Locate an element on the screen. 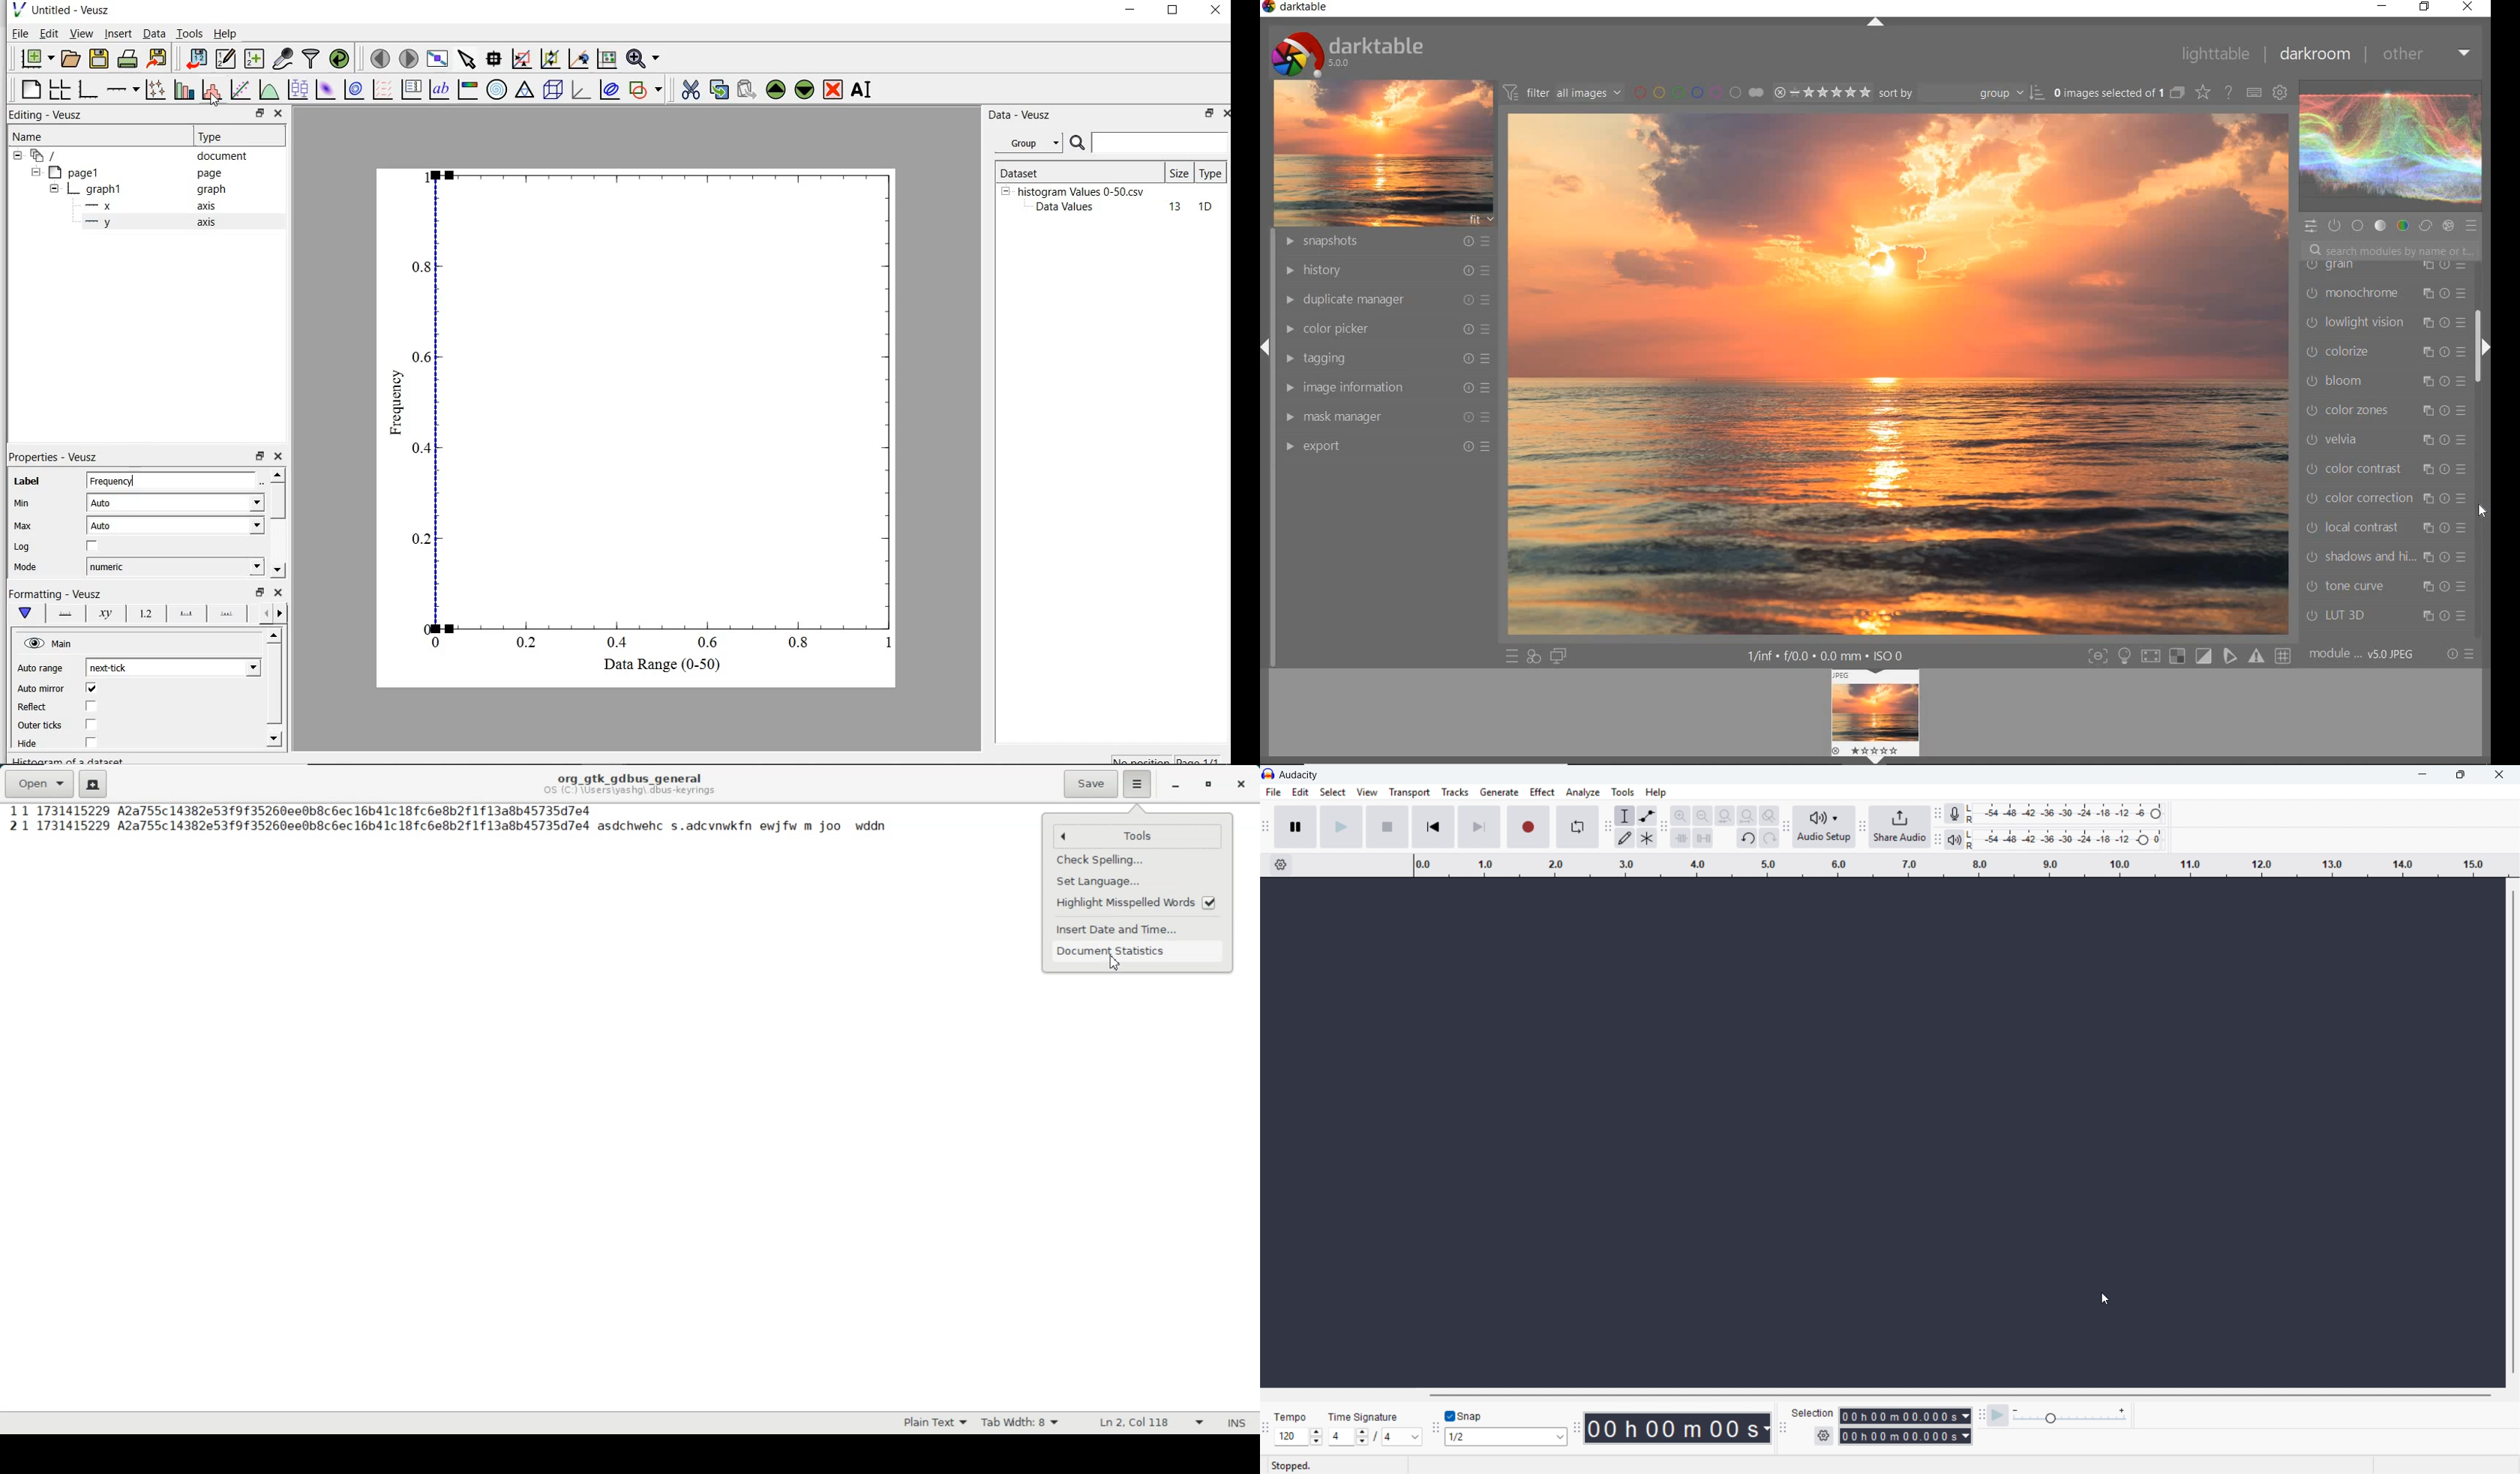 The width and height of the screenshot is (2520, 1484). plot points with line and error bars is located at coordinates (156, 89).